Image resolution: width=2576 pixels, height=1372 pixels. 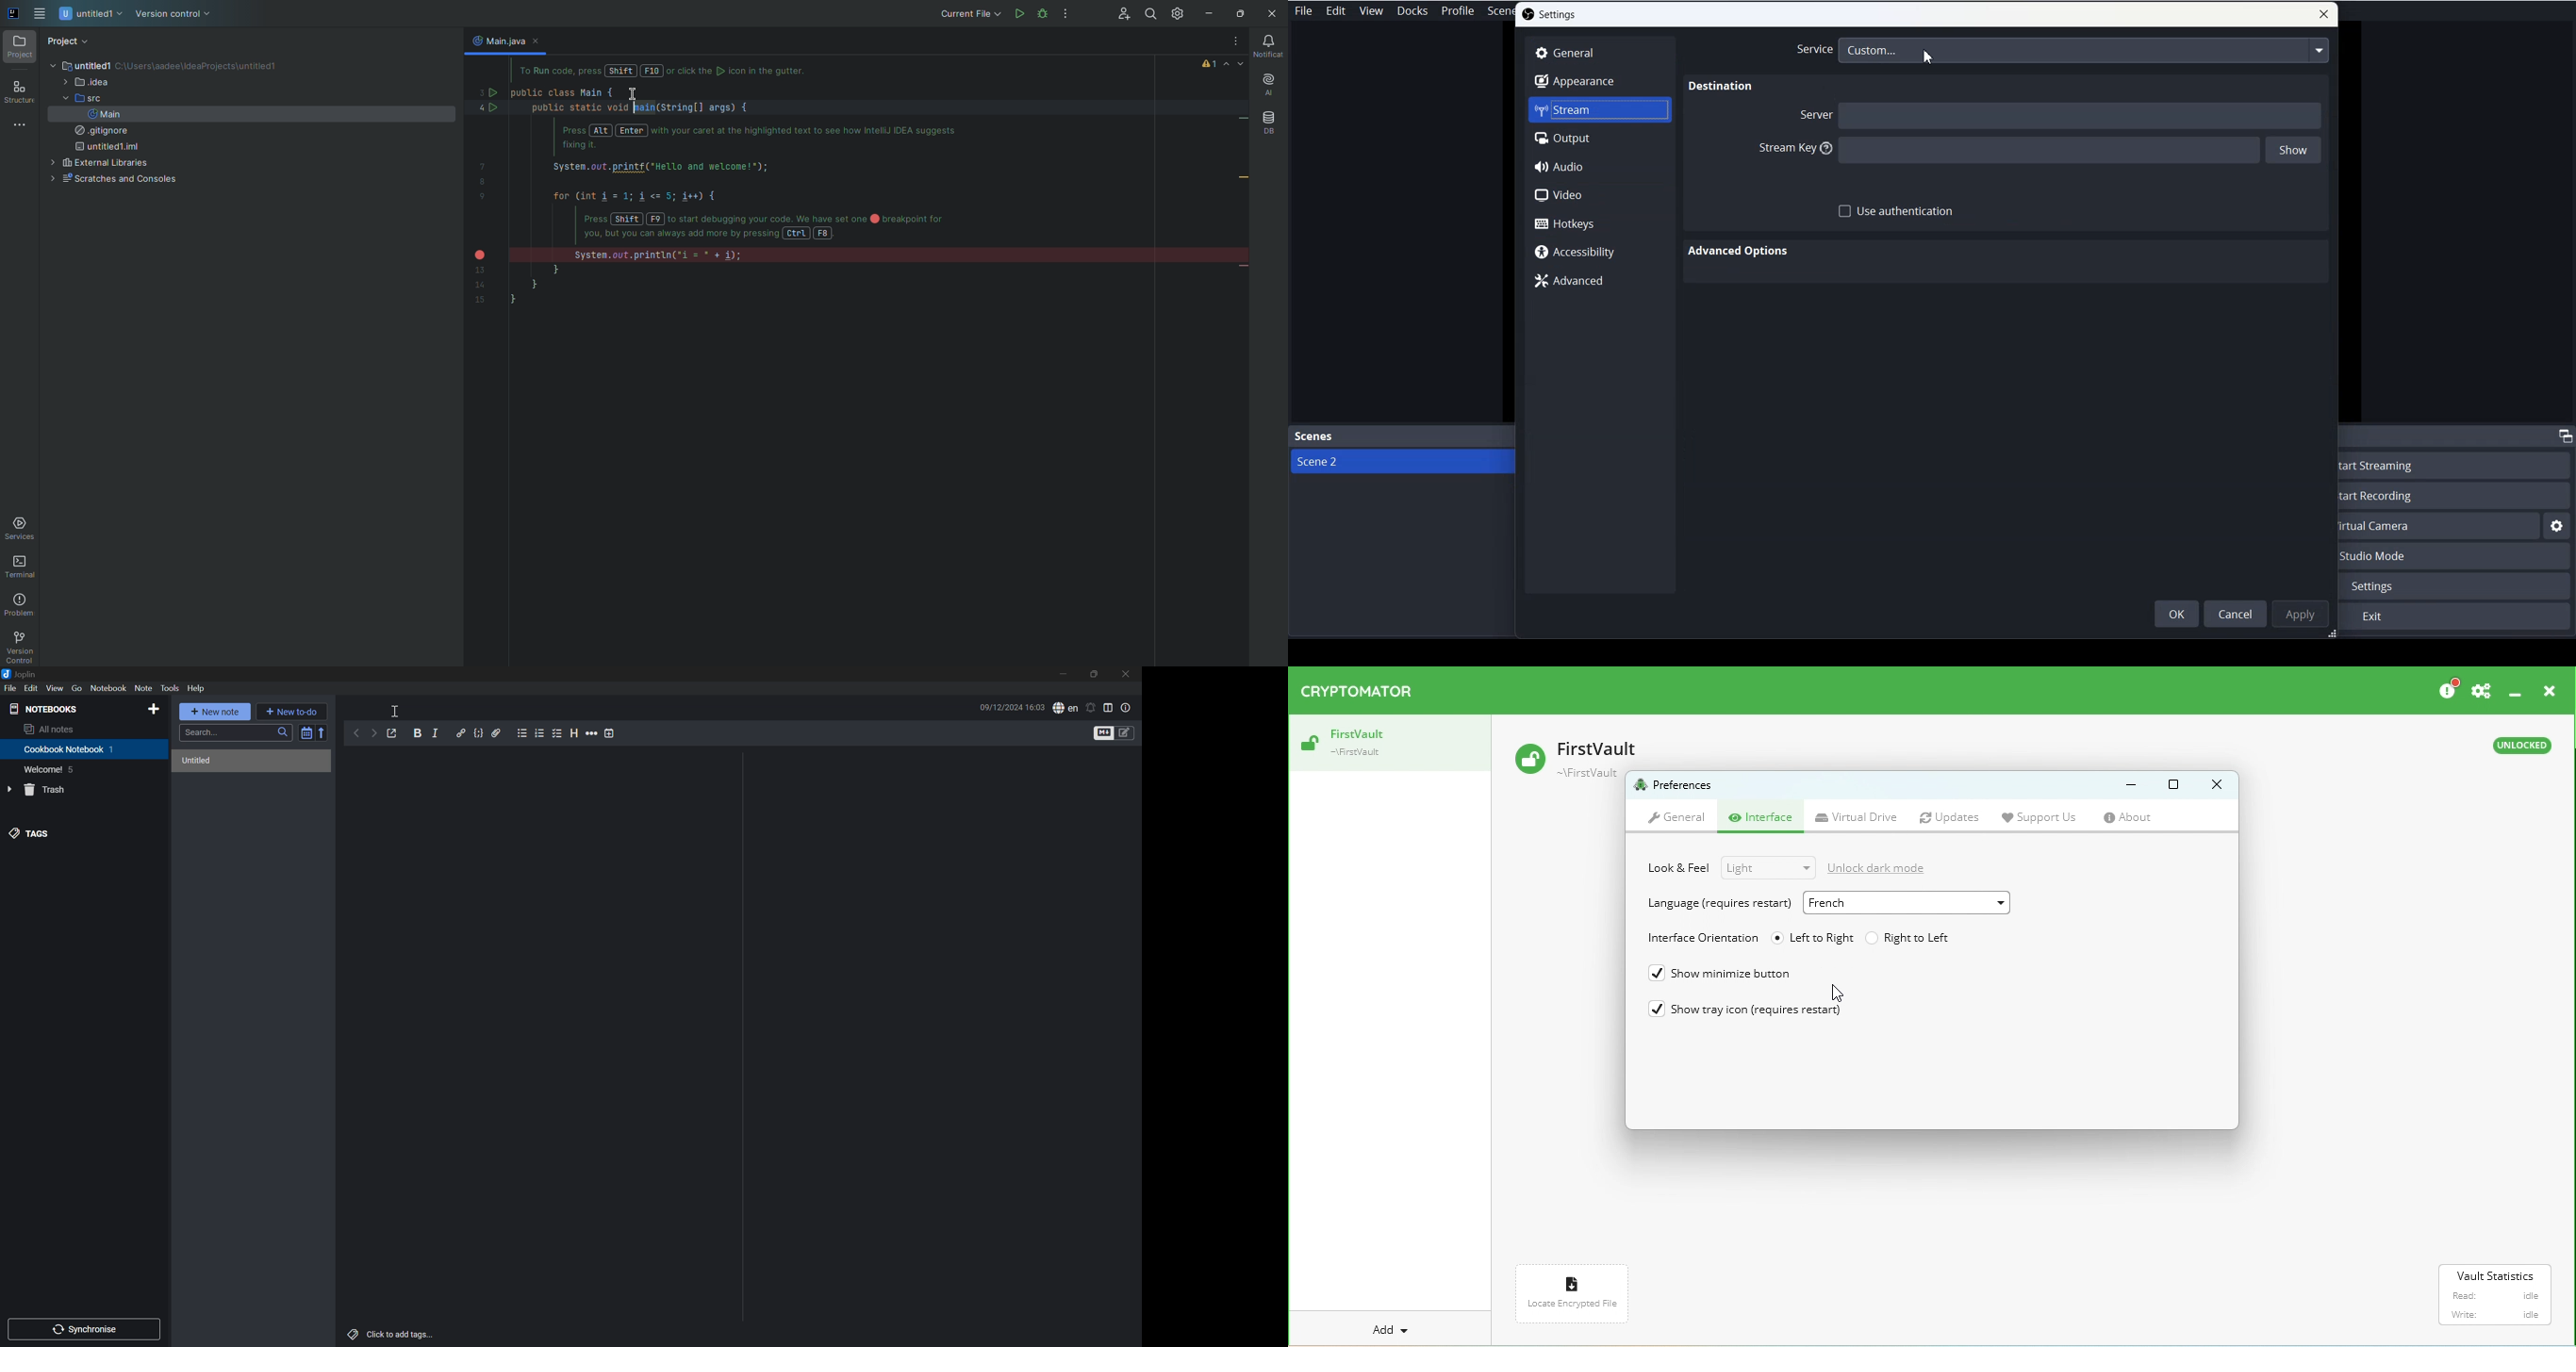 I want to click on Numbered list, so click(x=539, y=732).